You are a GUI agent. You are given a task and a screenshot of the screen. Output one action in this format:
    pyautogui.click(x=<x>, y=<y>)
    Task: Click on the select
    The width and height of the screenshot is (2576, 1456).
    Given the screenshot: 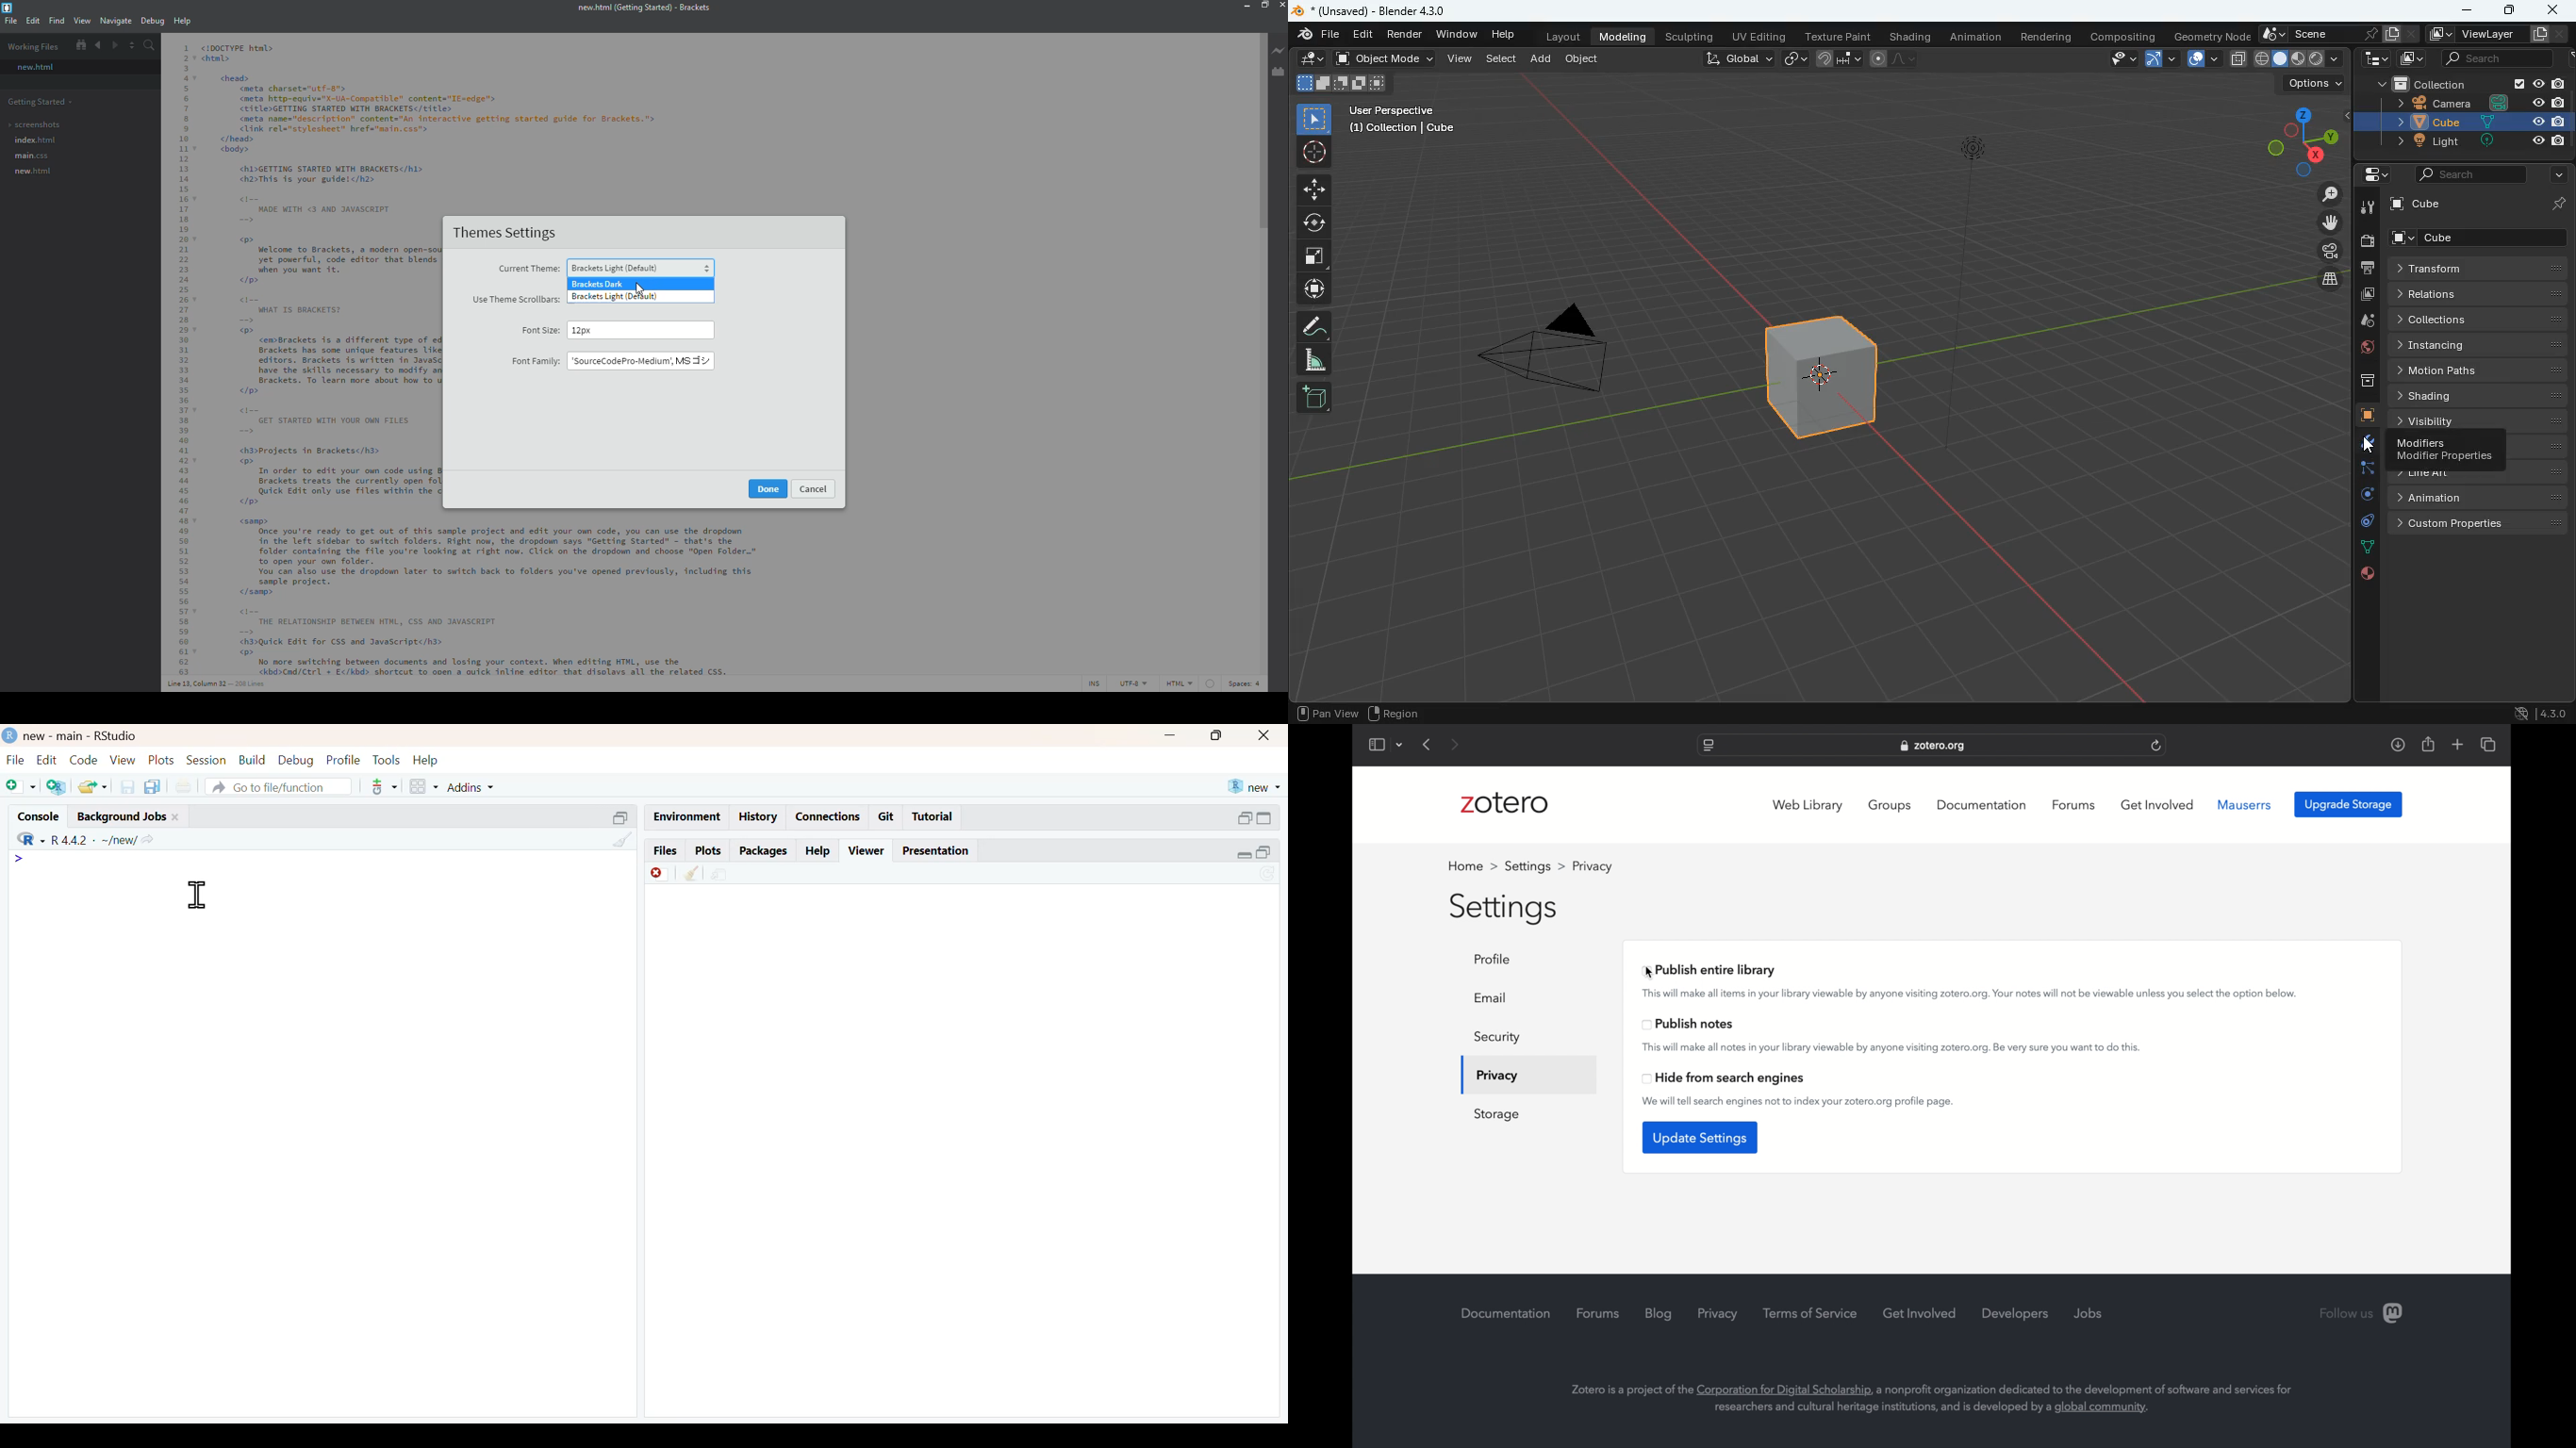 What is the action you would take?
    pyautogui.click(x=1502, y=58)
    